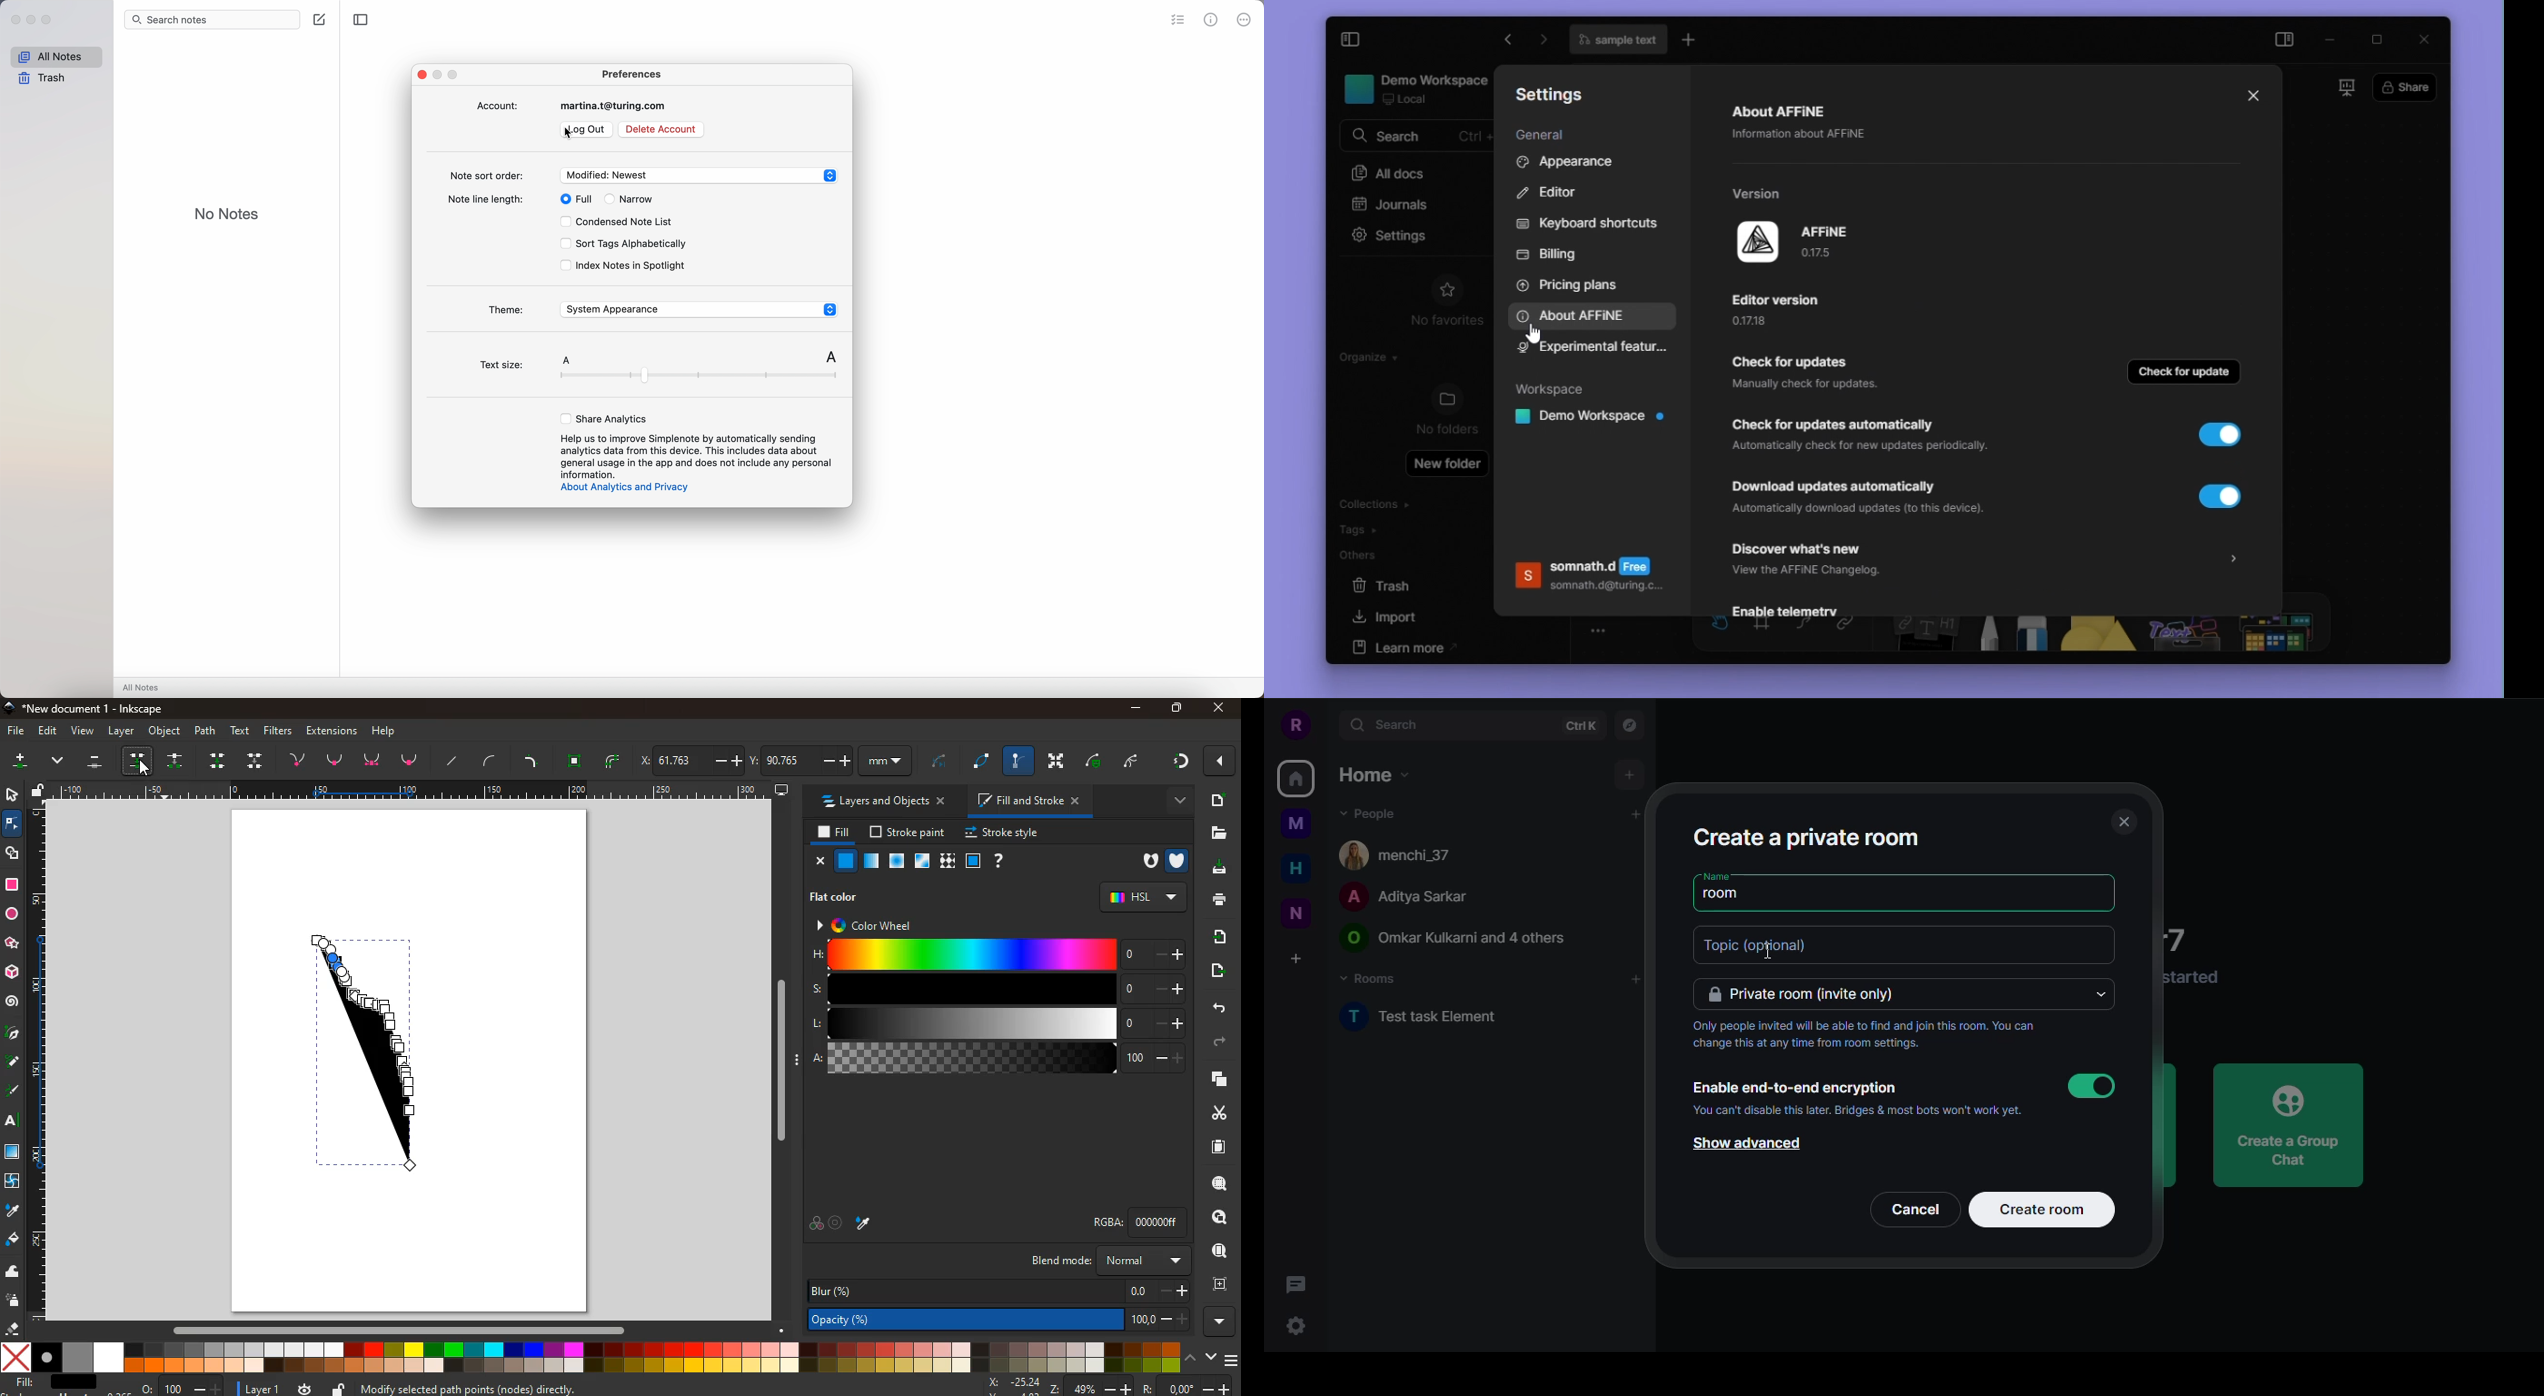  Describe the element at coordinates (1868, 438) in the screenshot. I see `automatic updates check button and explanatory text` at that location.